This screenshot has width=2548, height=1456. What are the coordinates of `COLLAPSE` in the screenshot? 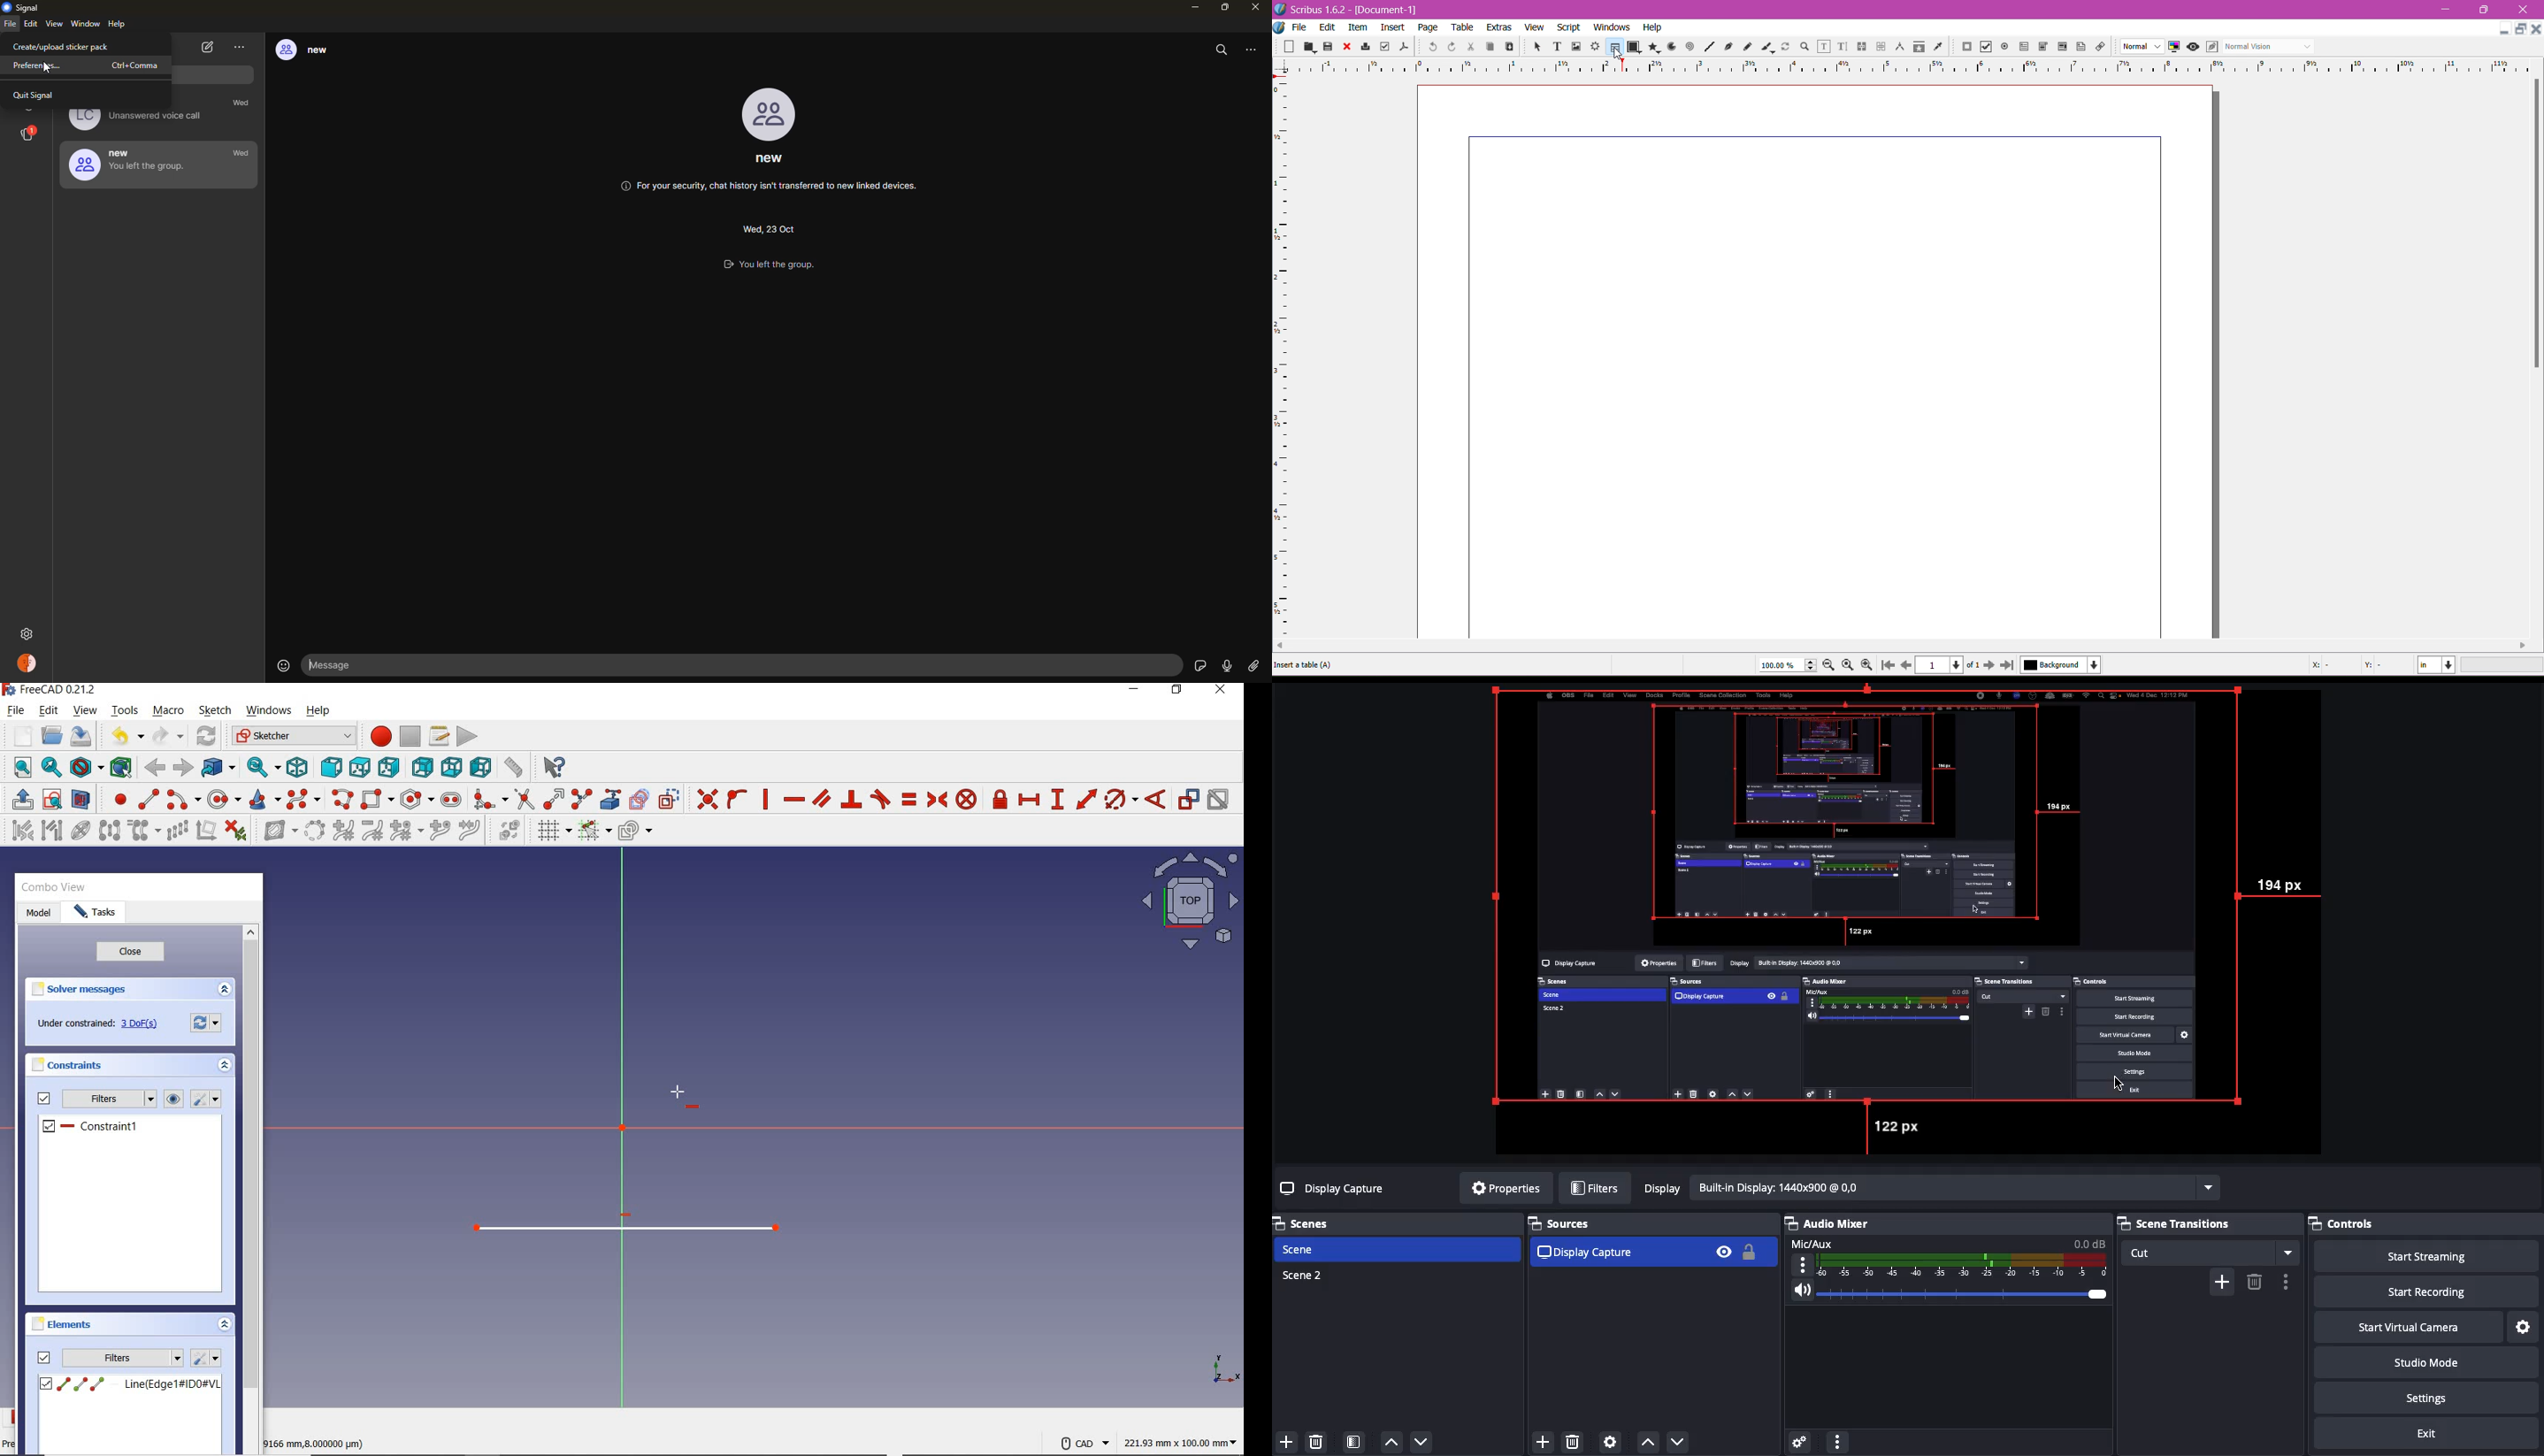 It's located at (224, 989).